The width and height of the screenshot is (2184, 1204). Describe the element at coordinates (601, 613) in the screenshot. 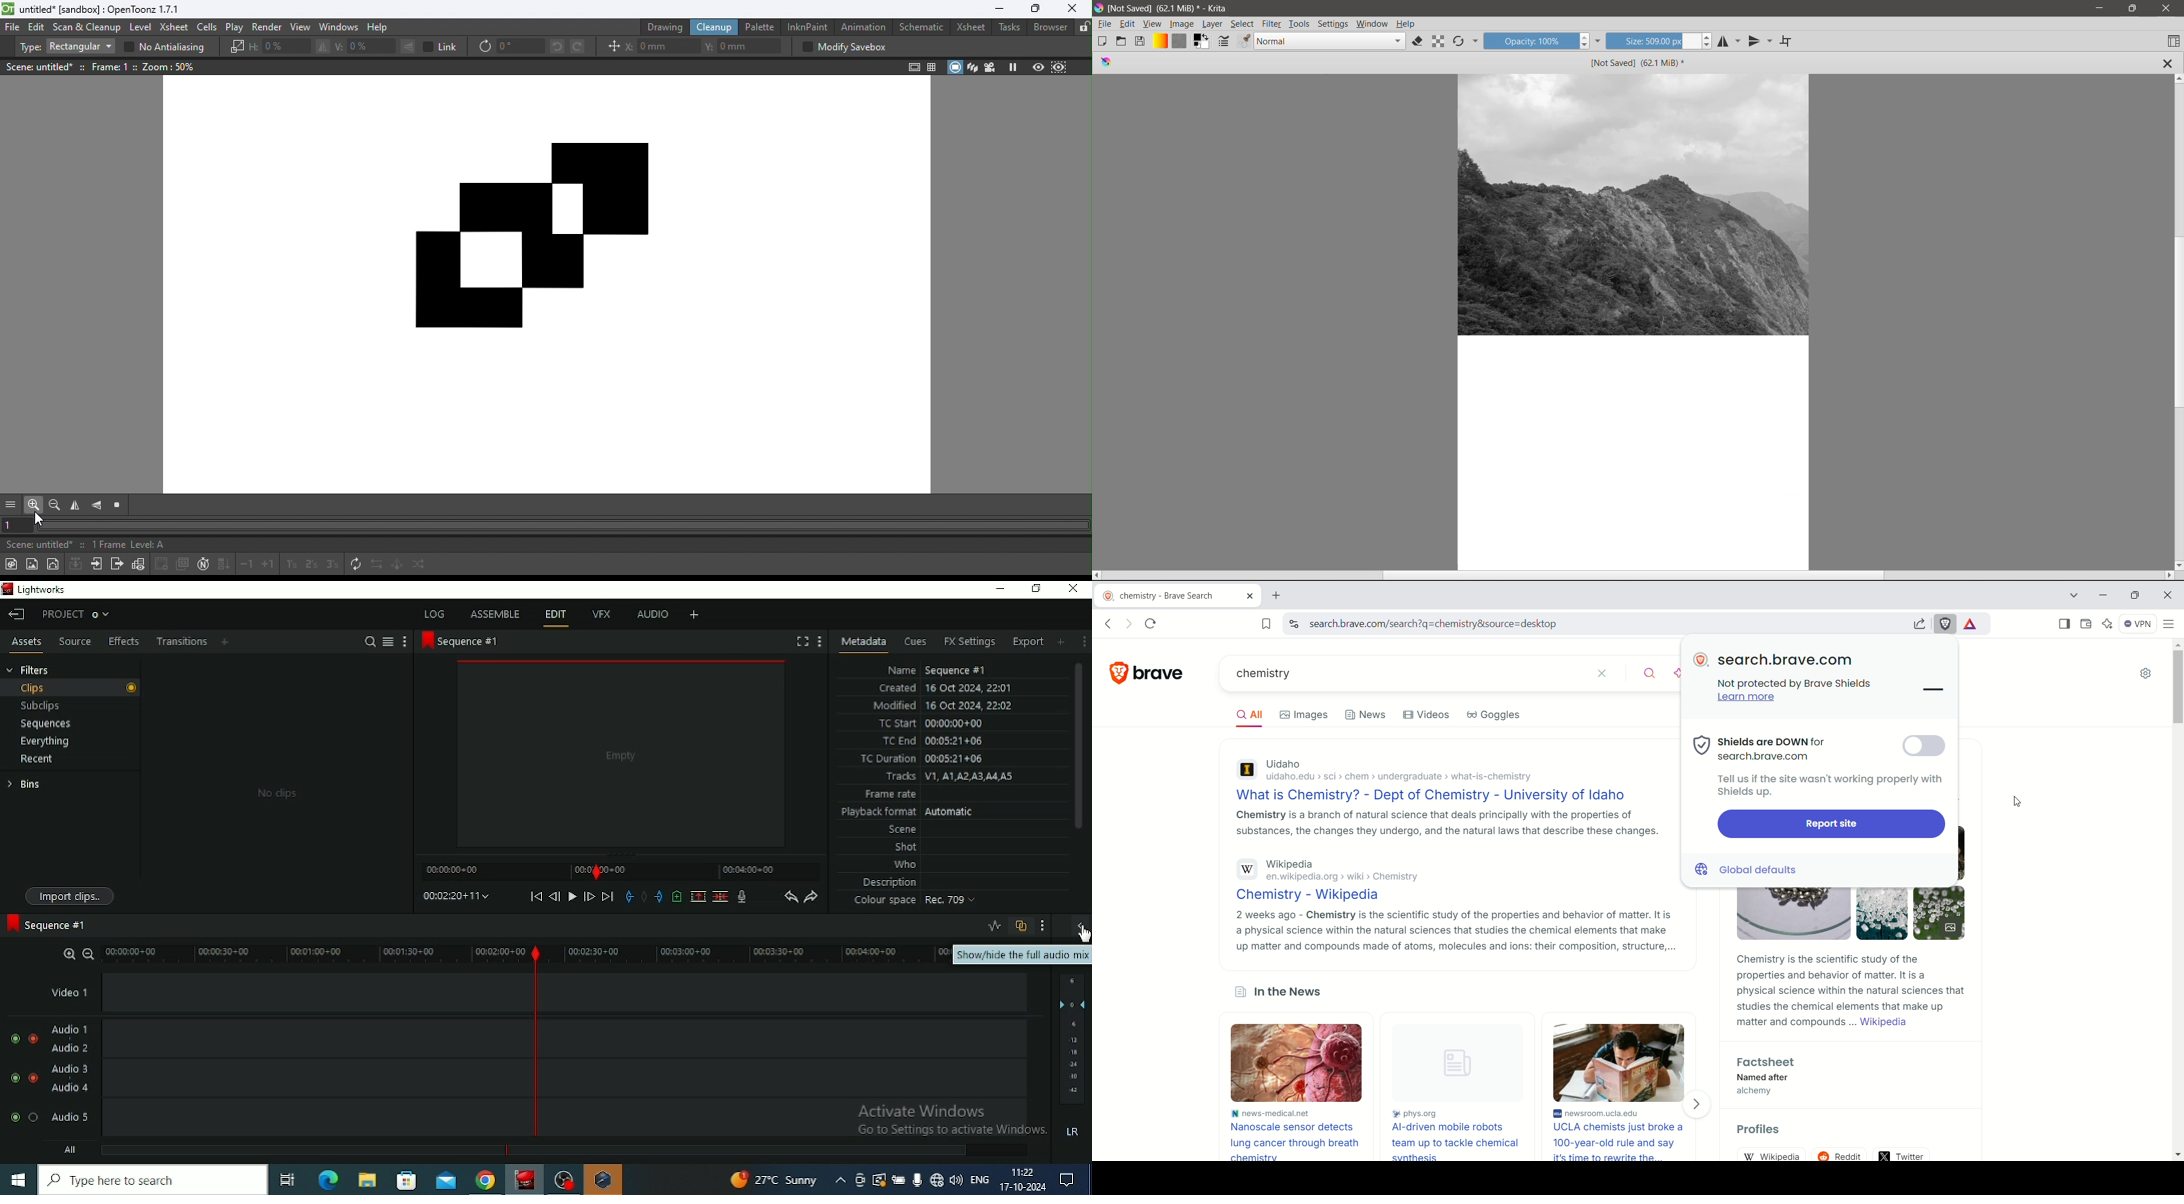

I see `VFX` at that location.